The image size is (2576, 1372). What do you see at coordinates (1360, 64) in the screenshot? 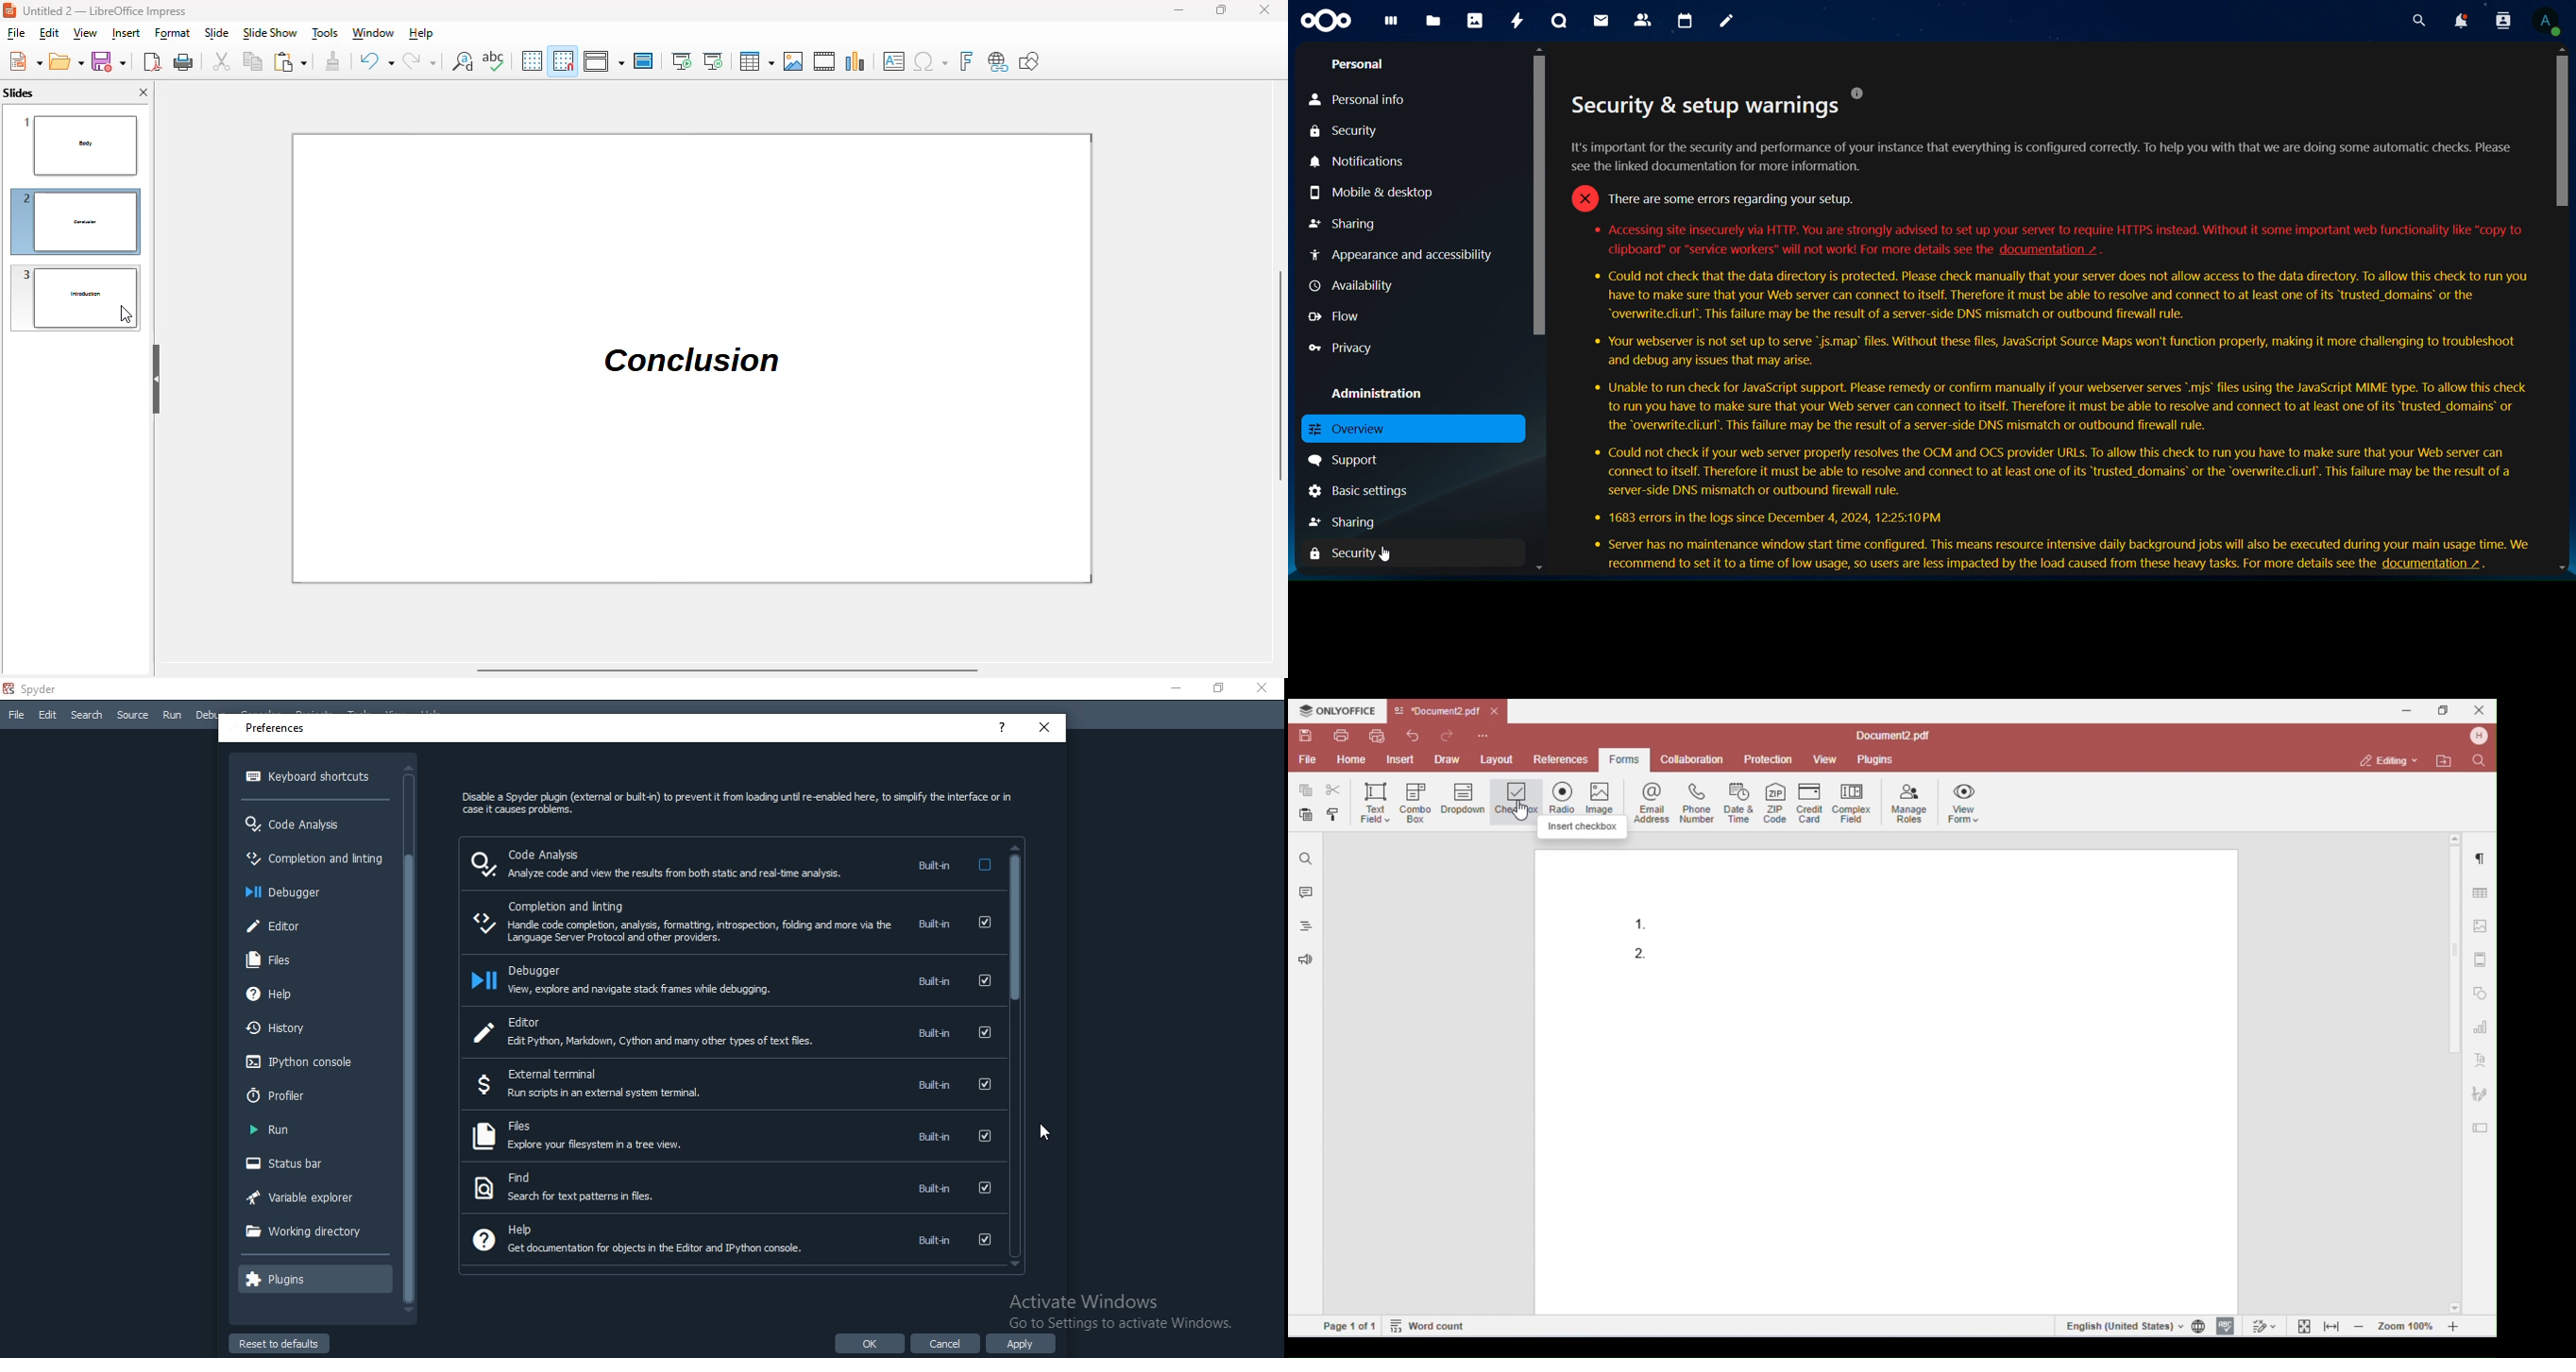
I see `personal` at bounding box center [1360, 64].